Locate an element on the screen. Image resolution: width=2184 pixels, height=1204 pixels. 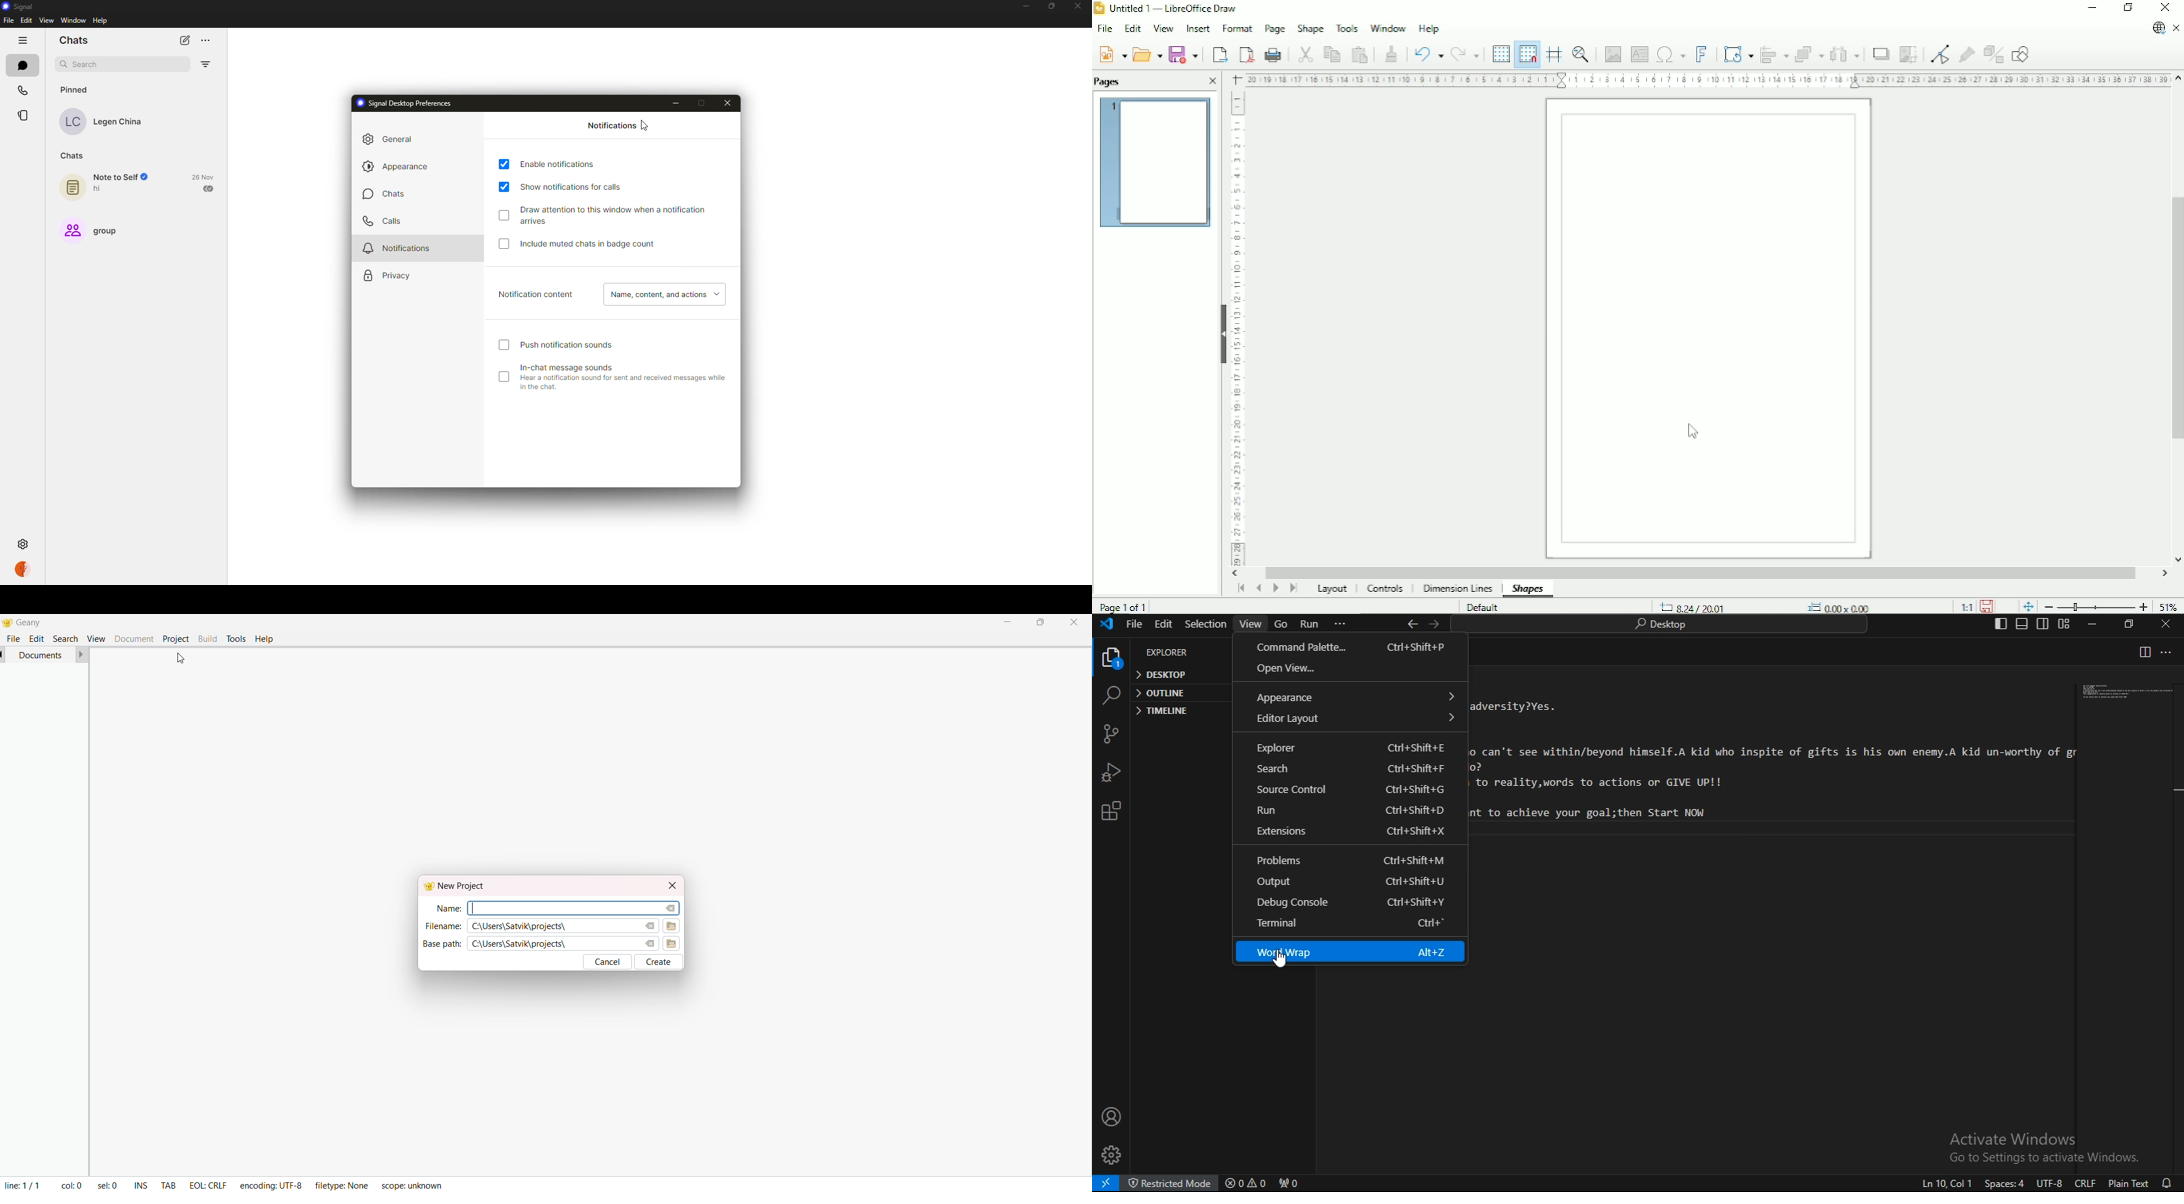
documents is located at coordinates (42, 654).